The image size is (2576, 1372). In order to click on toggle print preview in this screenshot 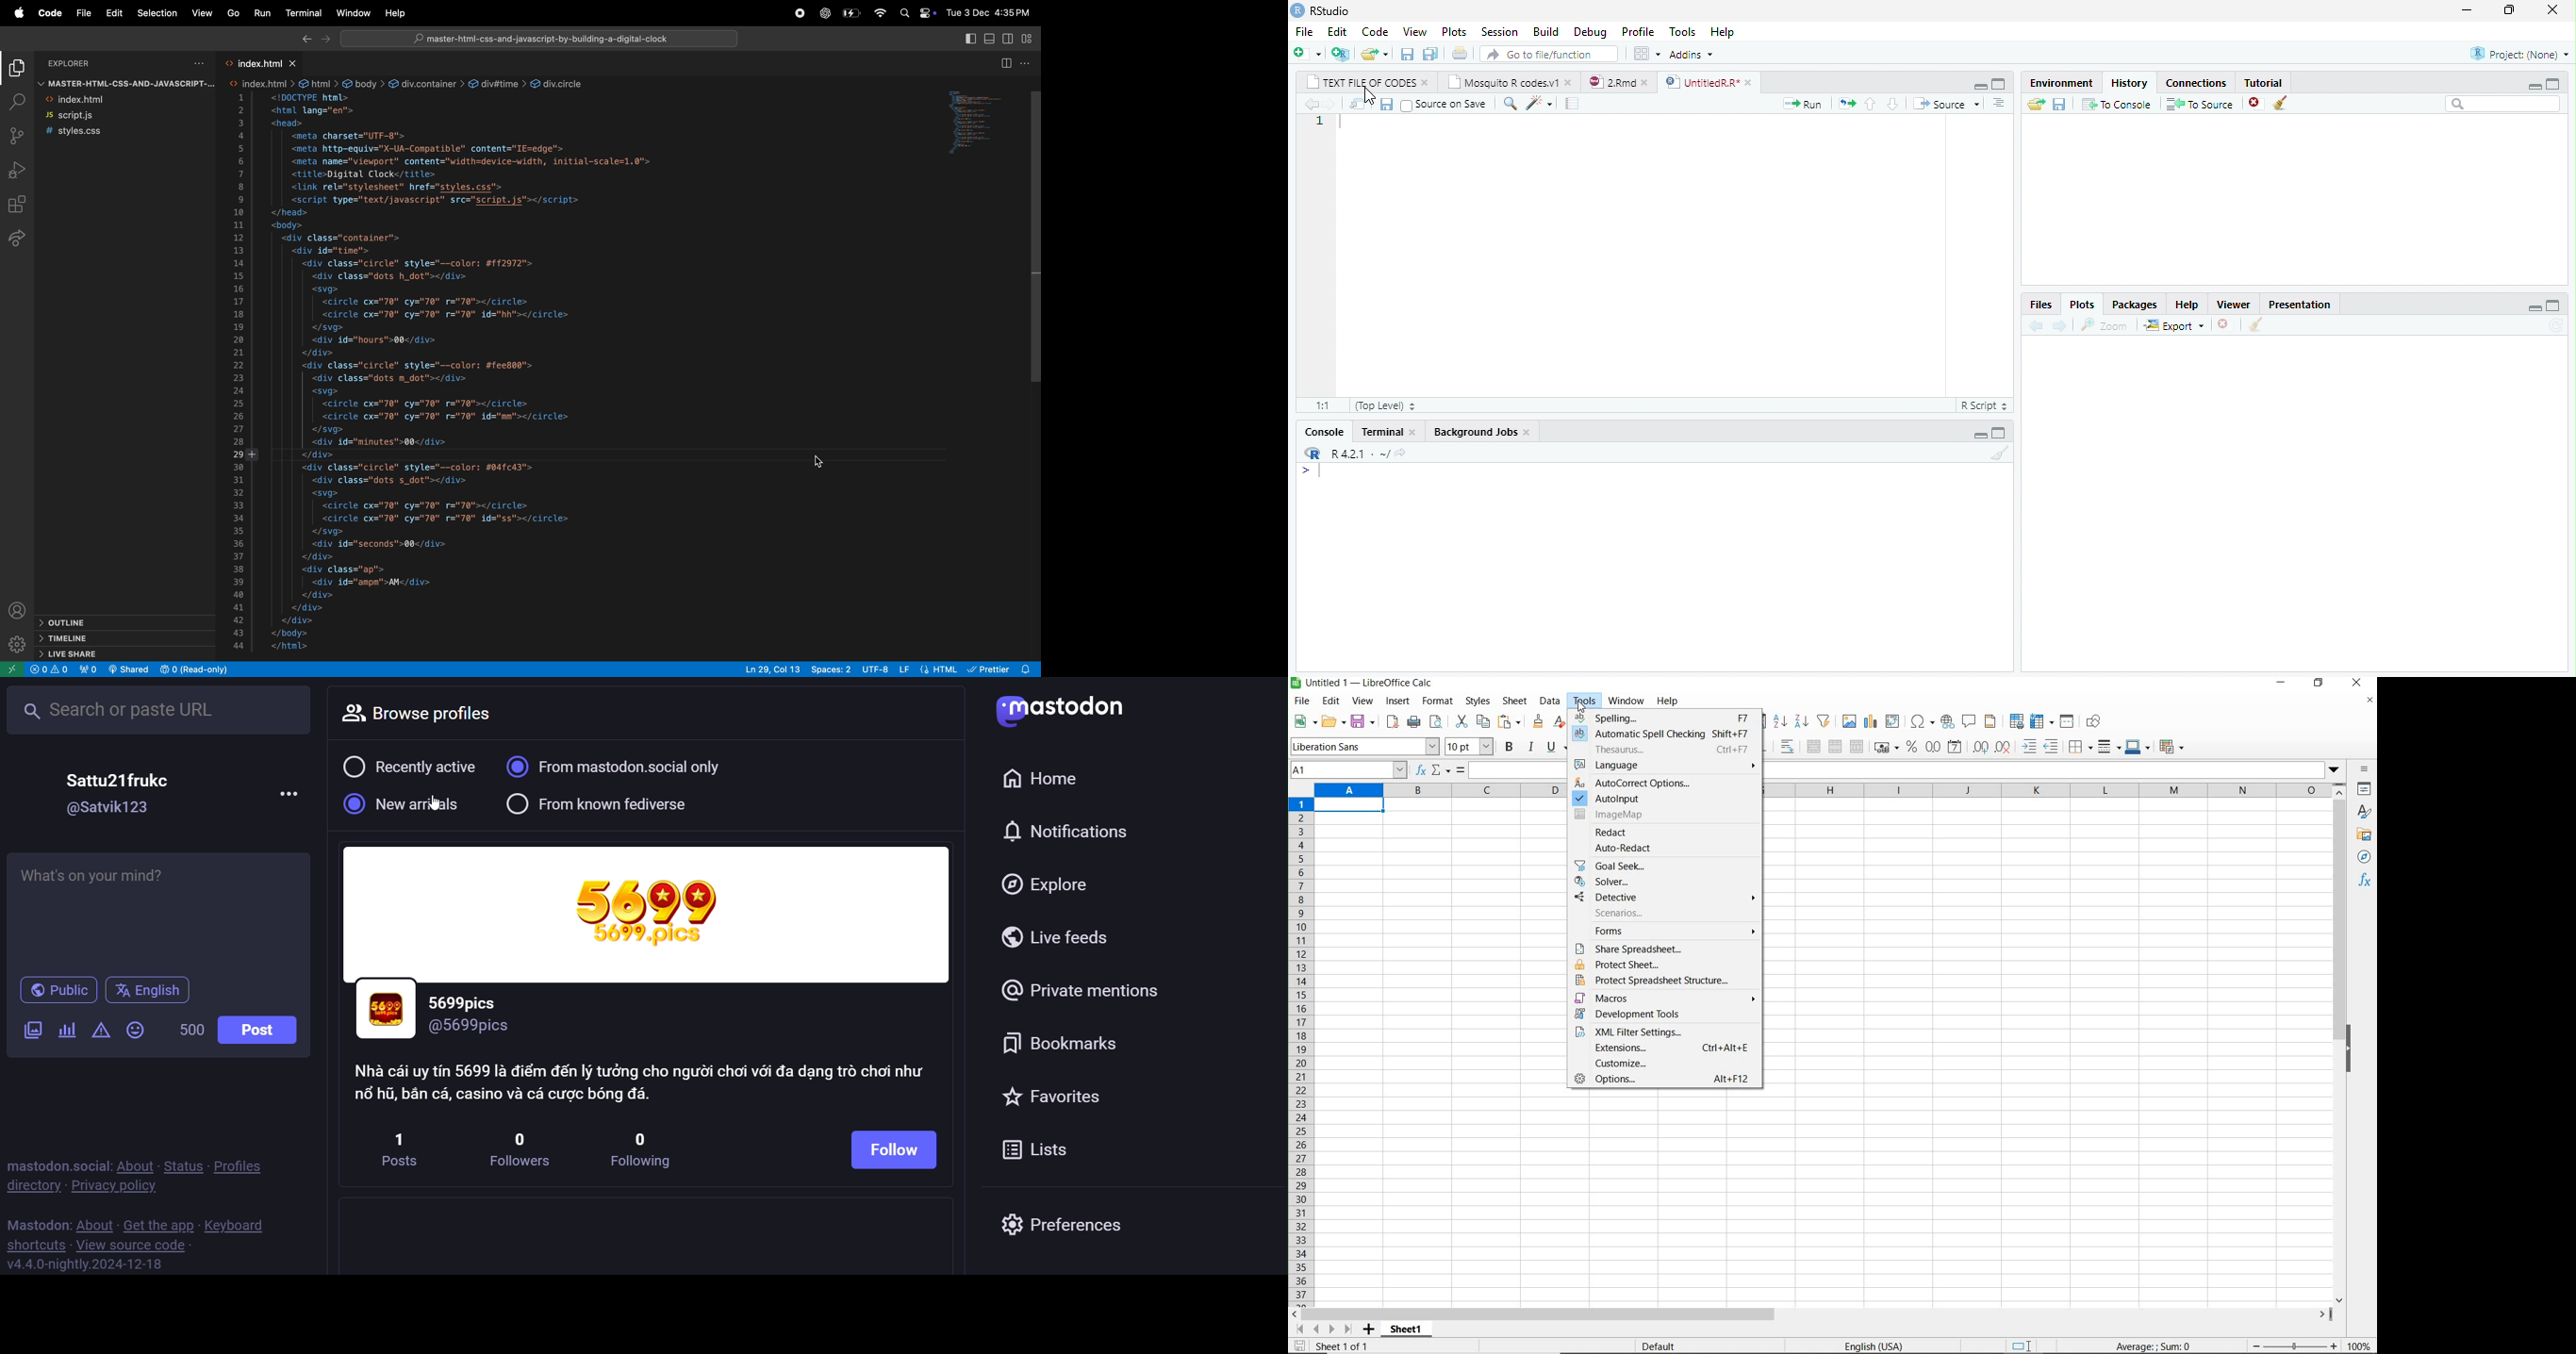, I will do `click(1436, 722)`.